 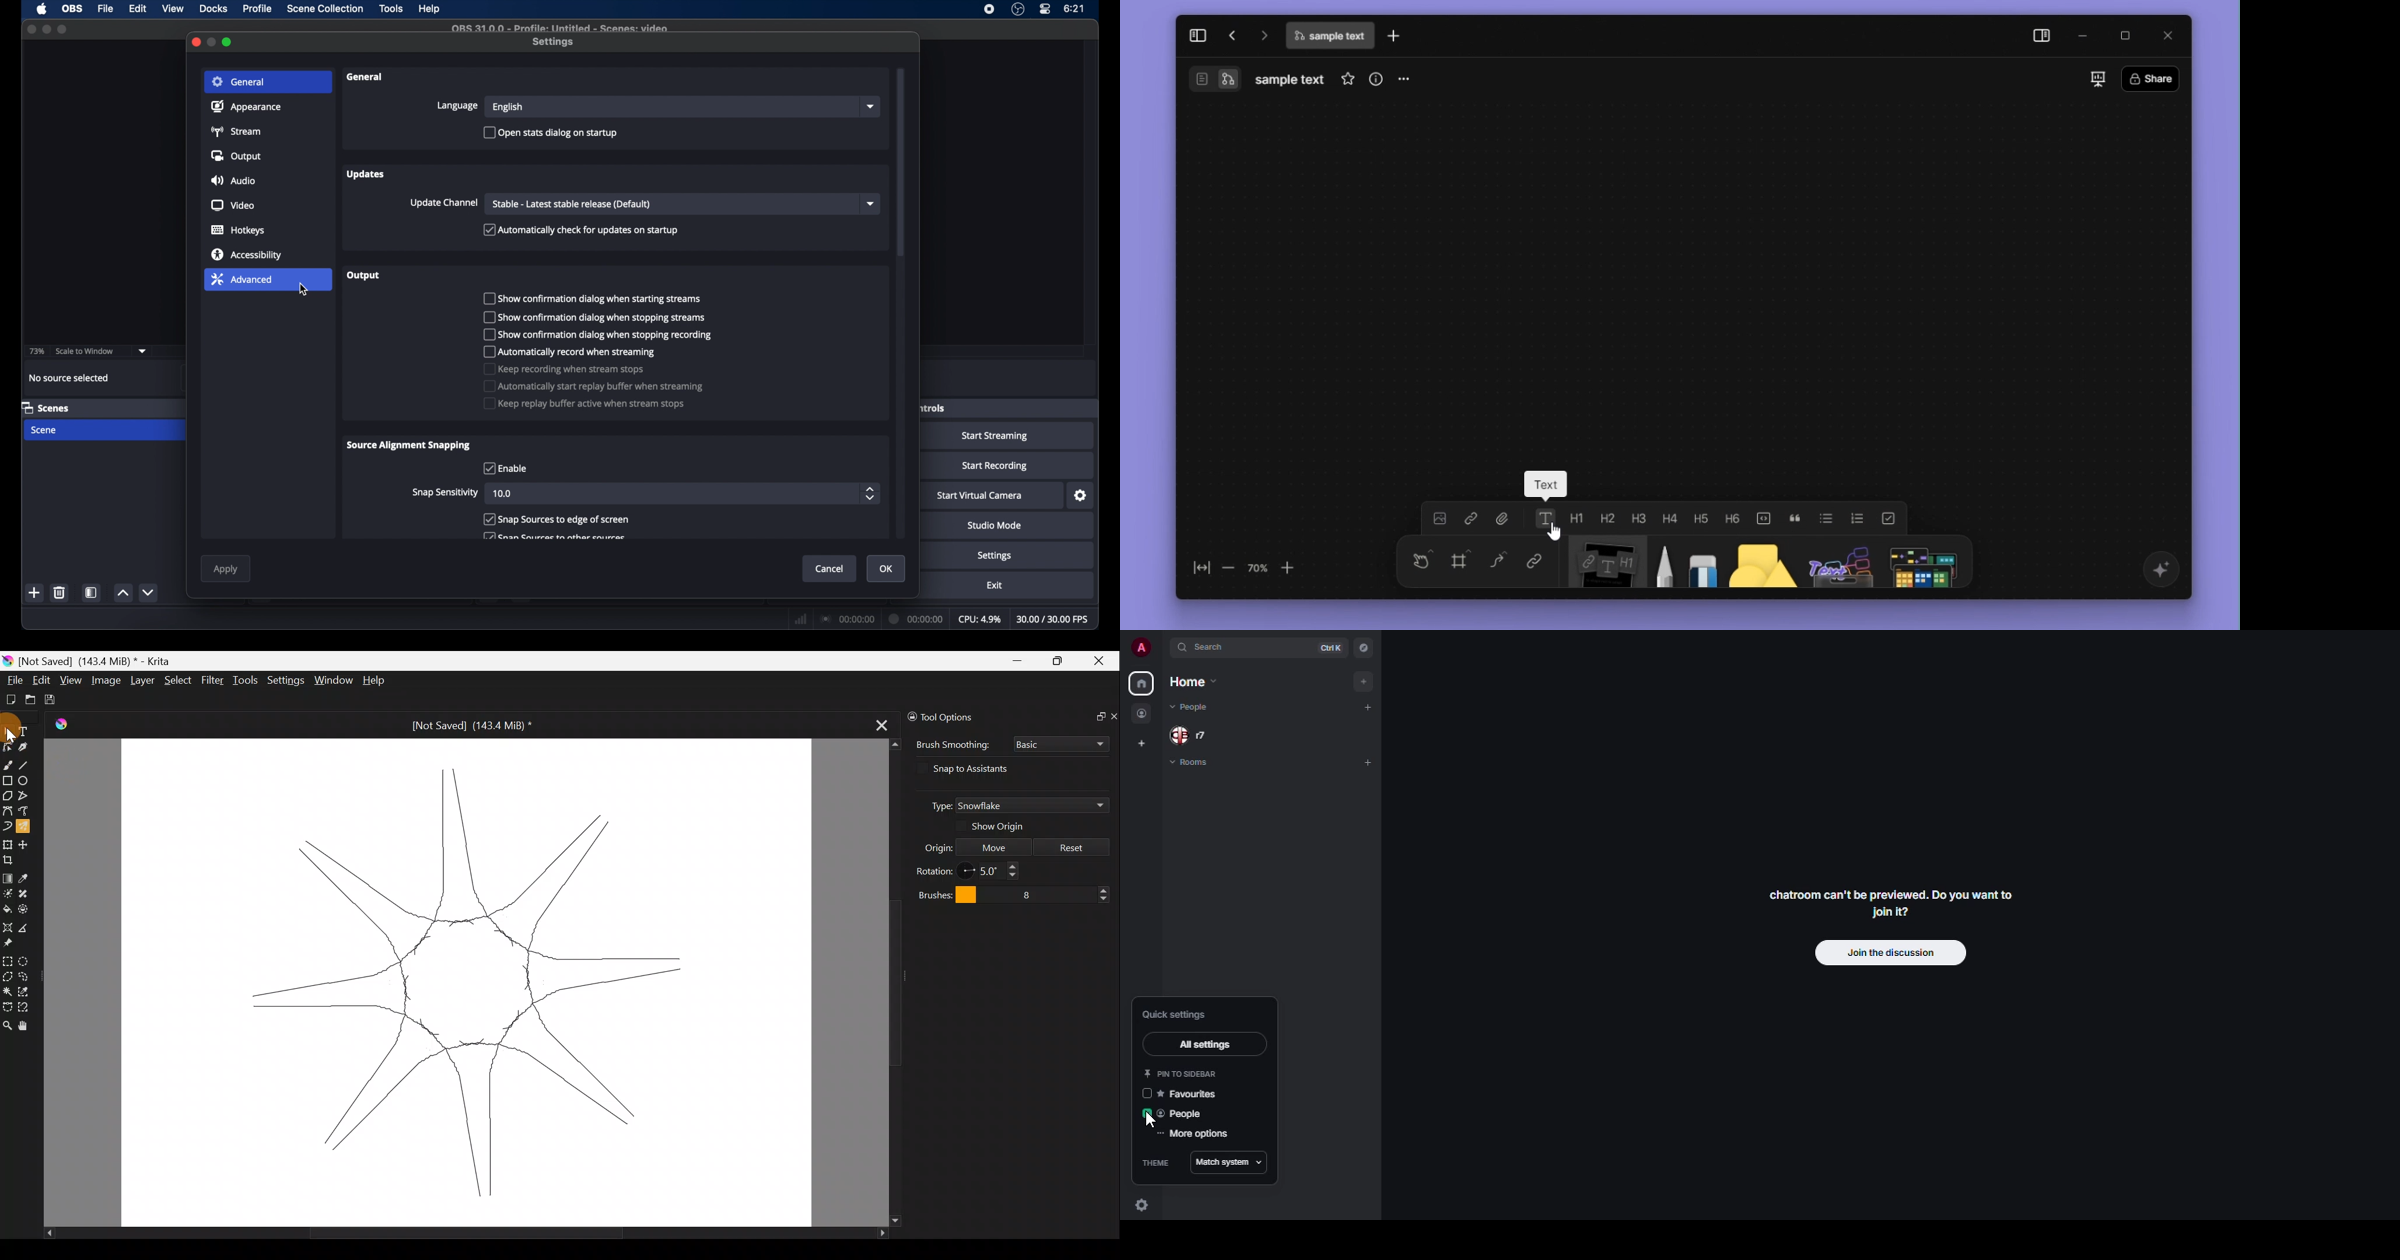 I want to click on 73%, so click(x=36, y=352).